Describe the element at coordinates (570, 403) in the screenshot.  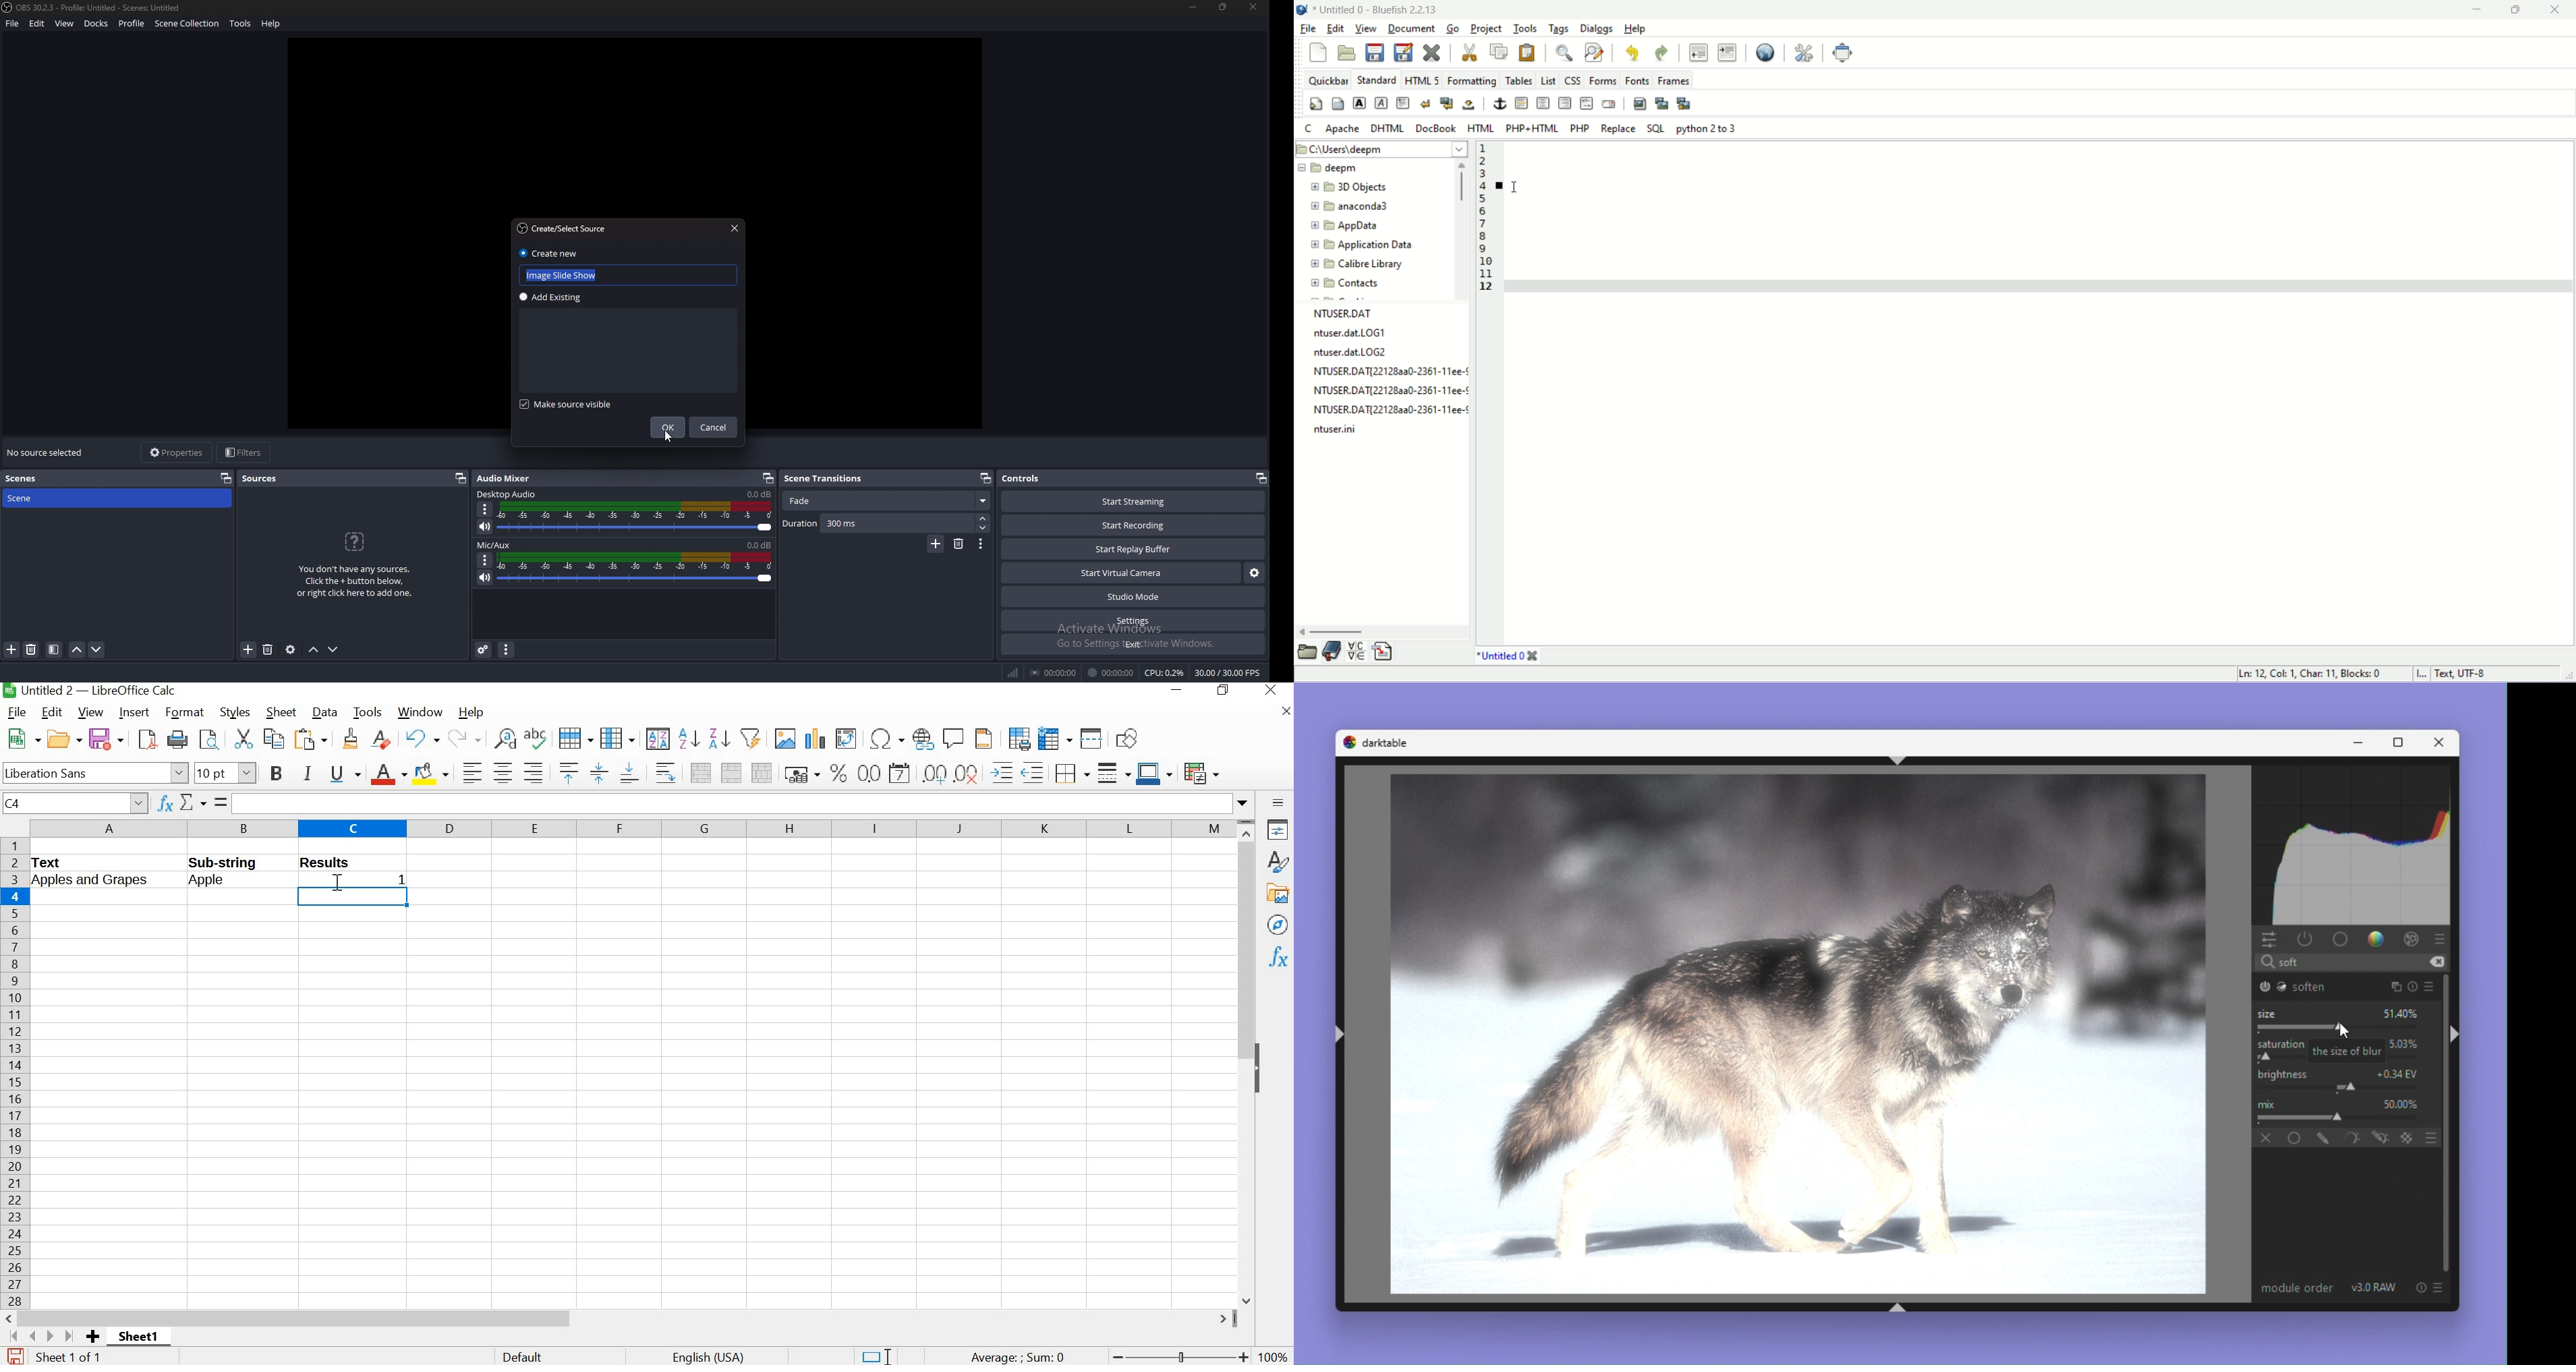
I see `make source visible` at that location.